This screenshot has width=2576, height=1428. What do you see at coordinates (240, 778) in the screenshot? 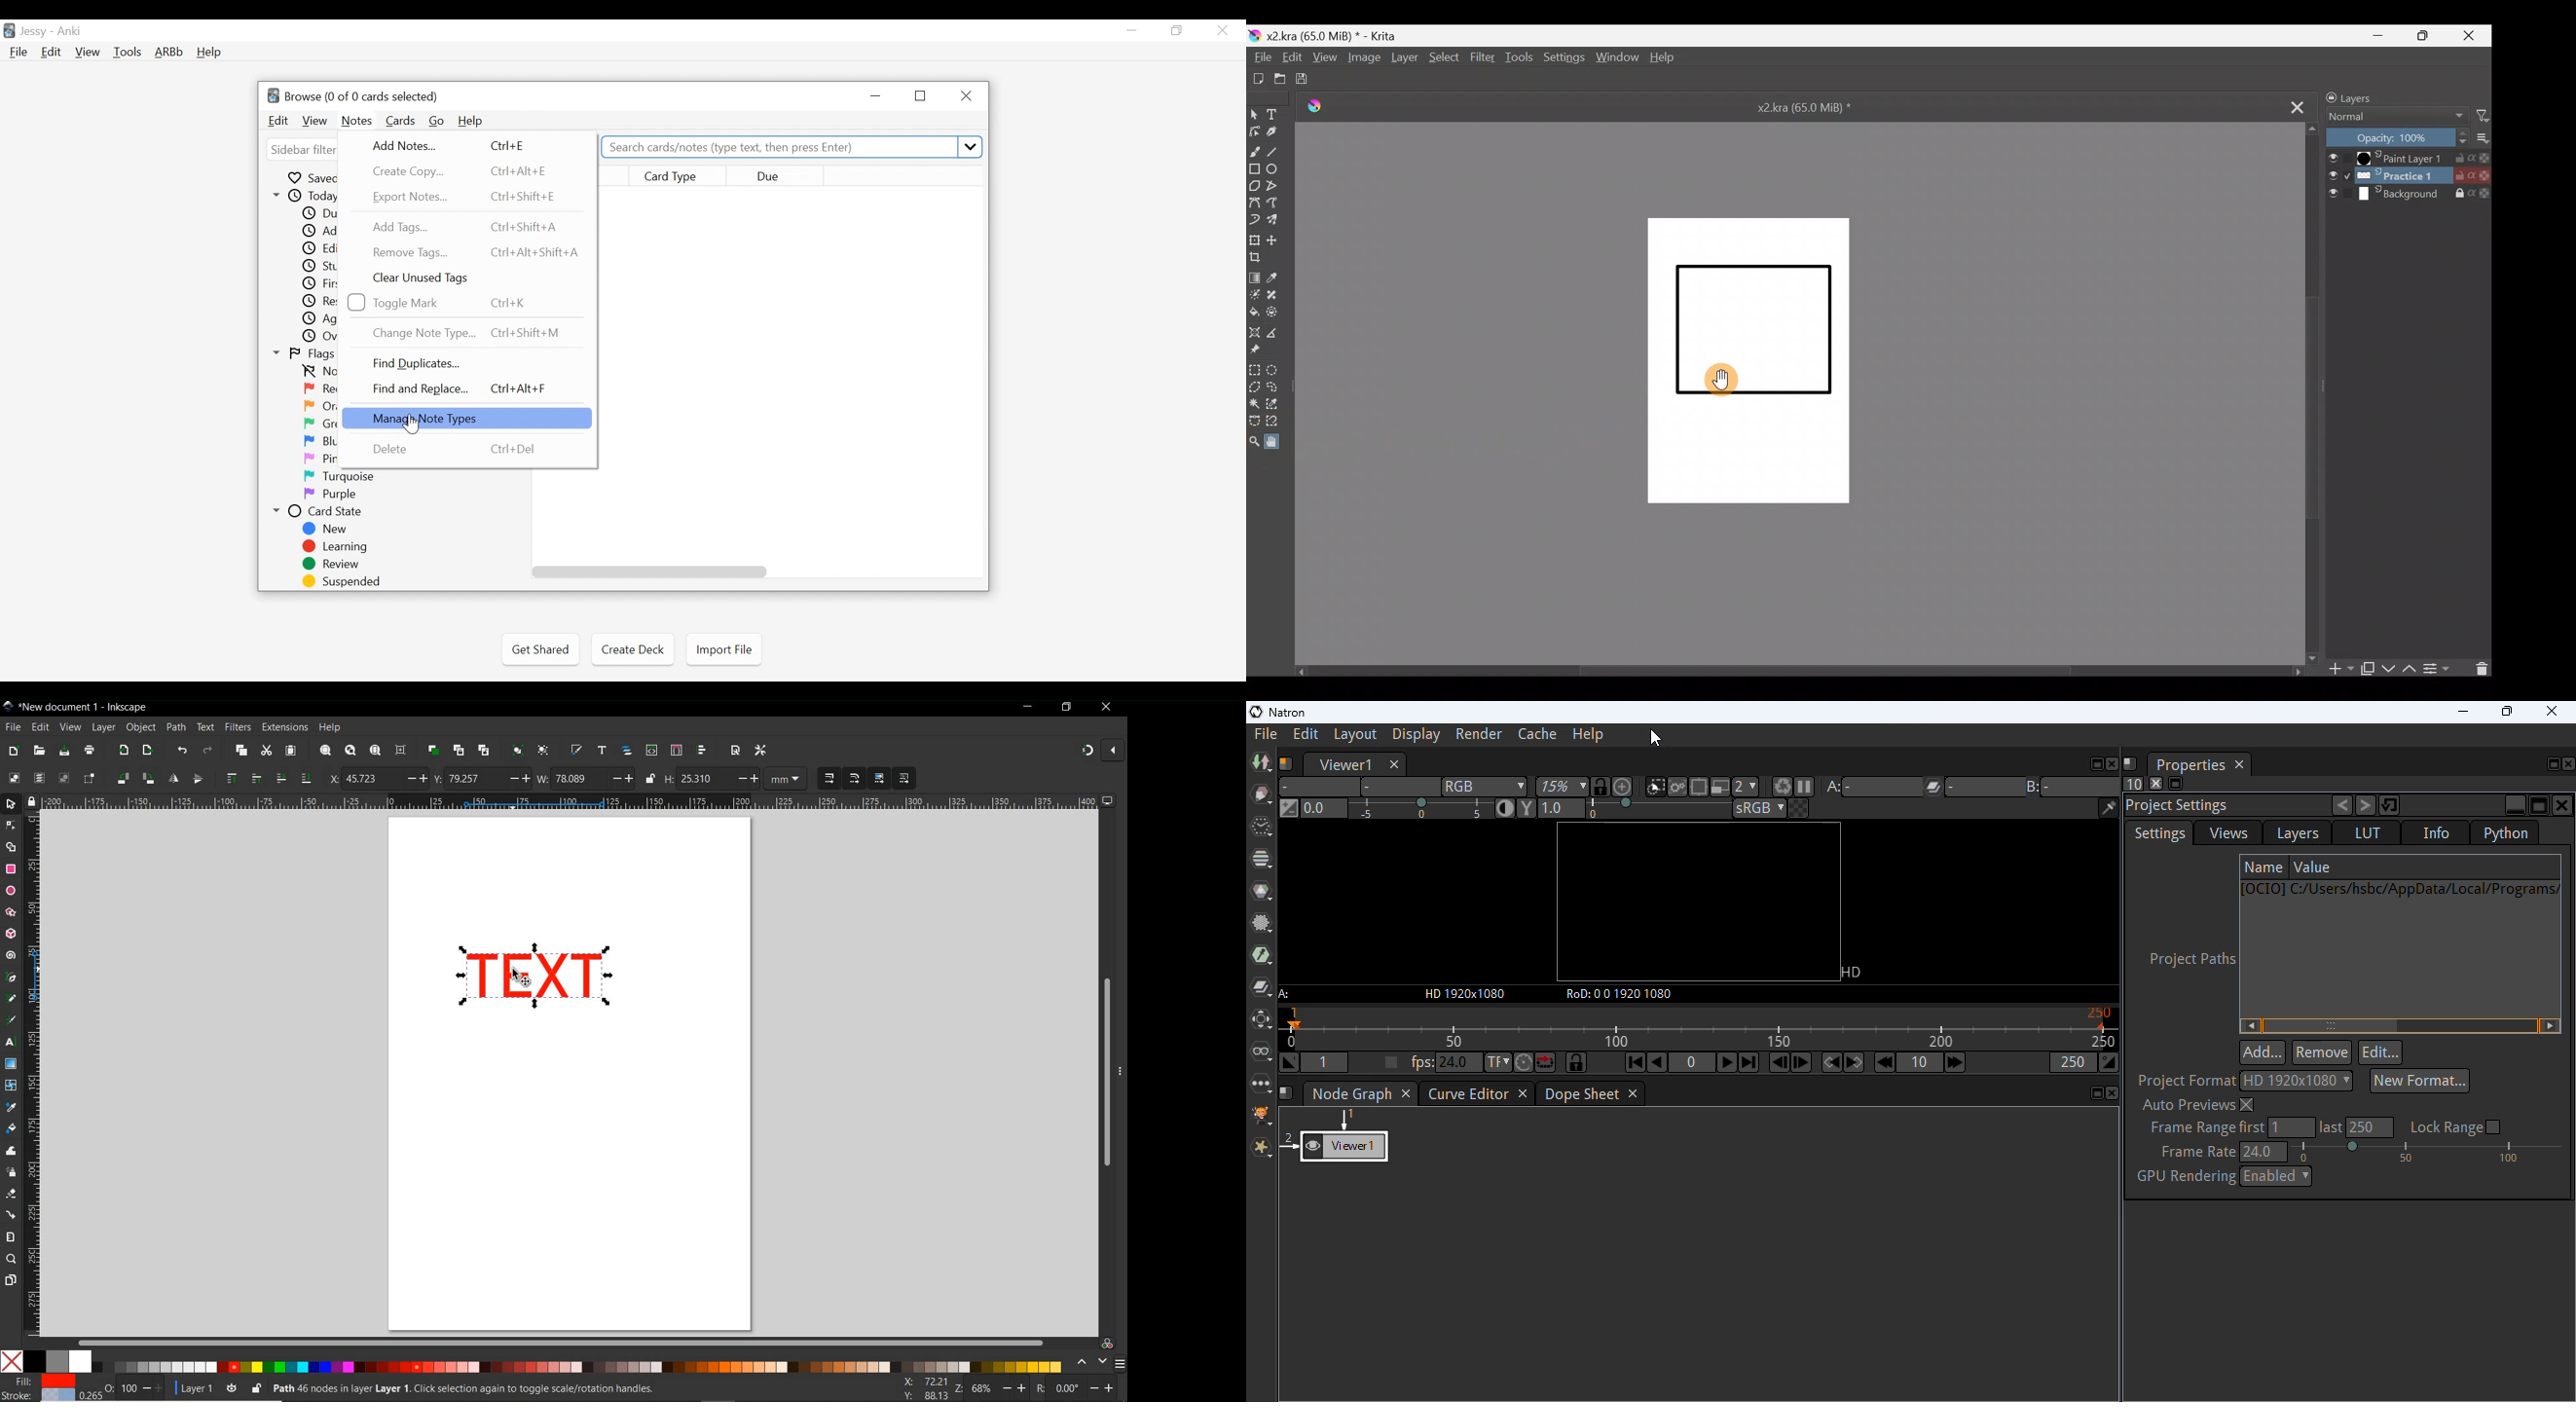
I see `RAISE SELECTION` at bounding box center [240, 778].